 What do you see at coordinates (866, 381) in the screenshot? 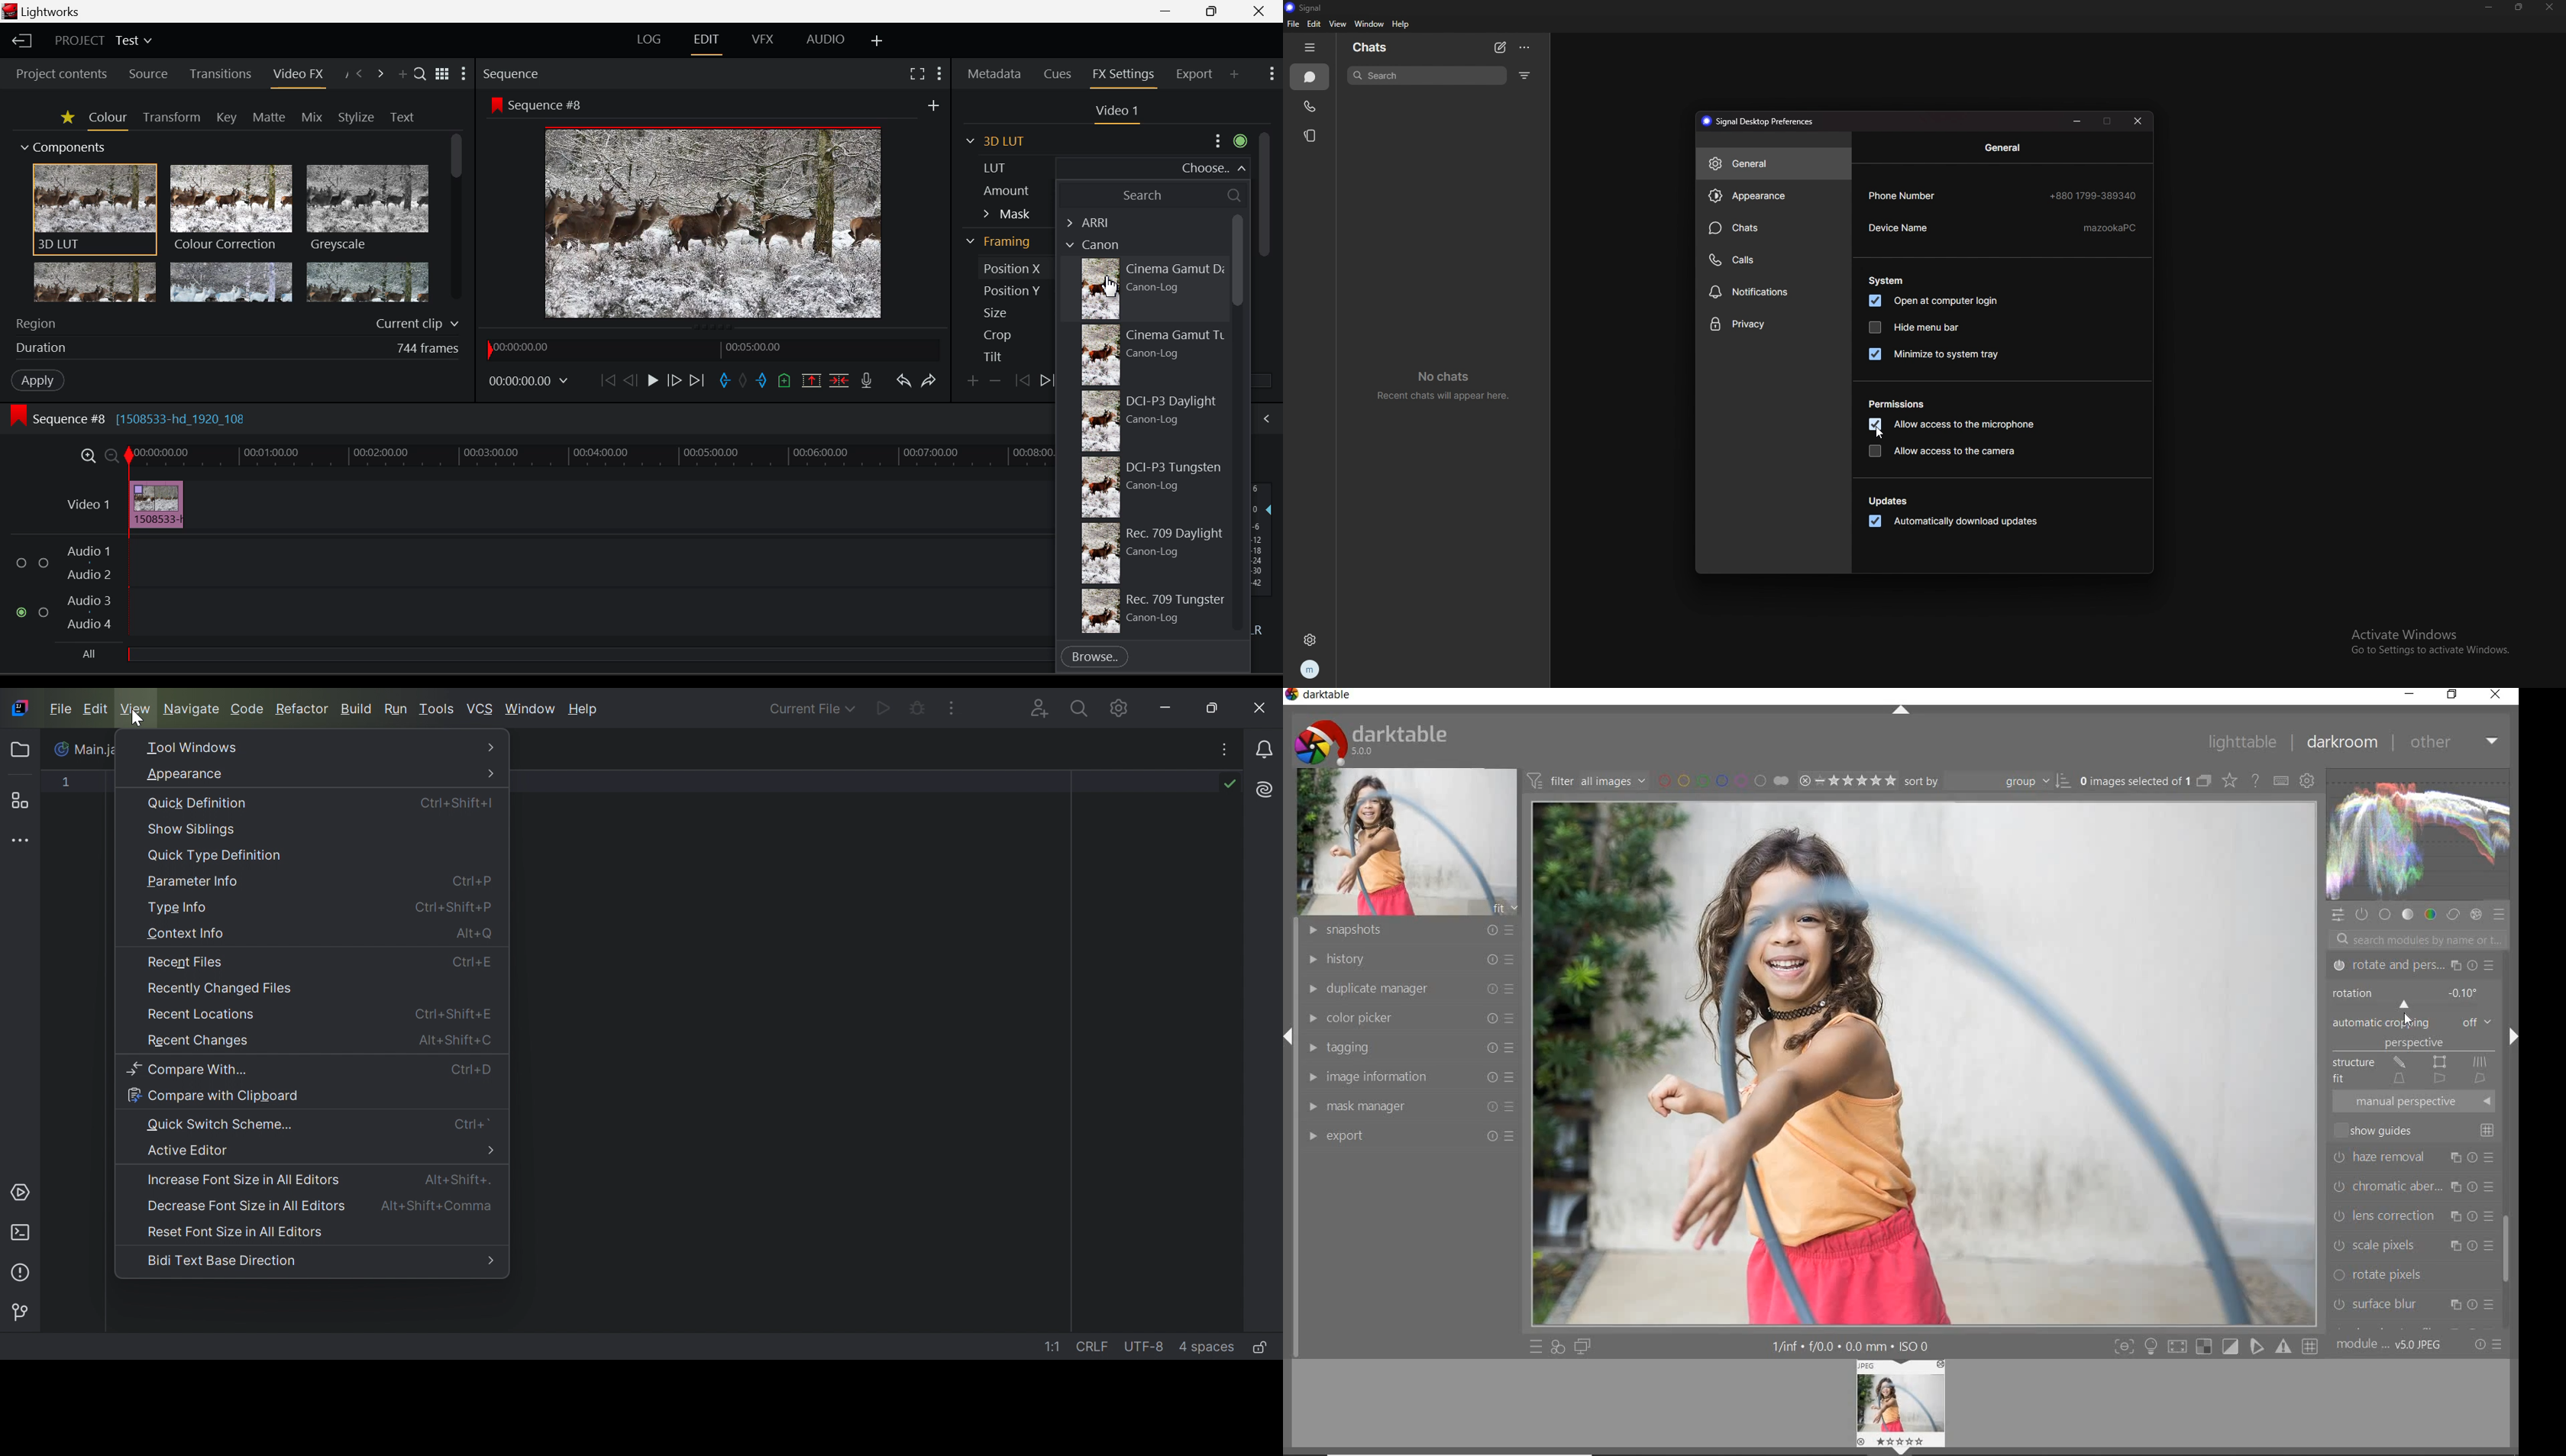
I see `Record Voiceover` at bounding box center [866, 381].